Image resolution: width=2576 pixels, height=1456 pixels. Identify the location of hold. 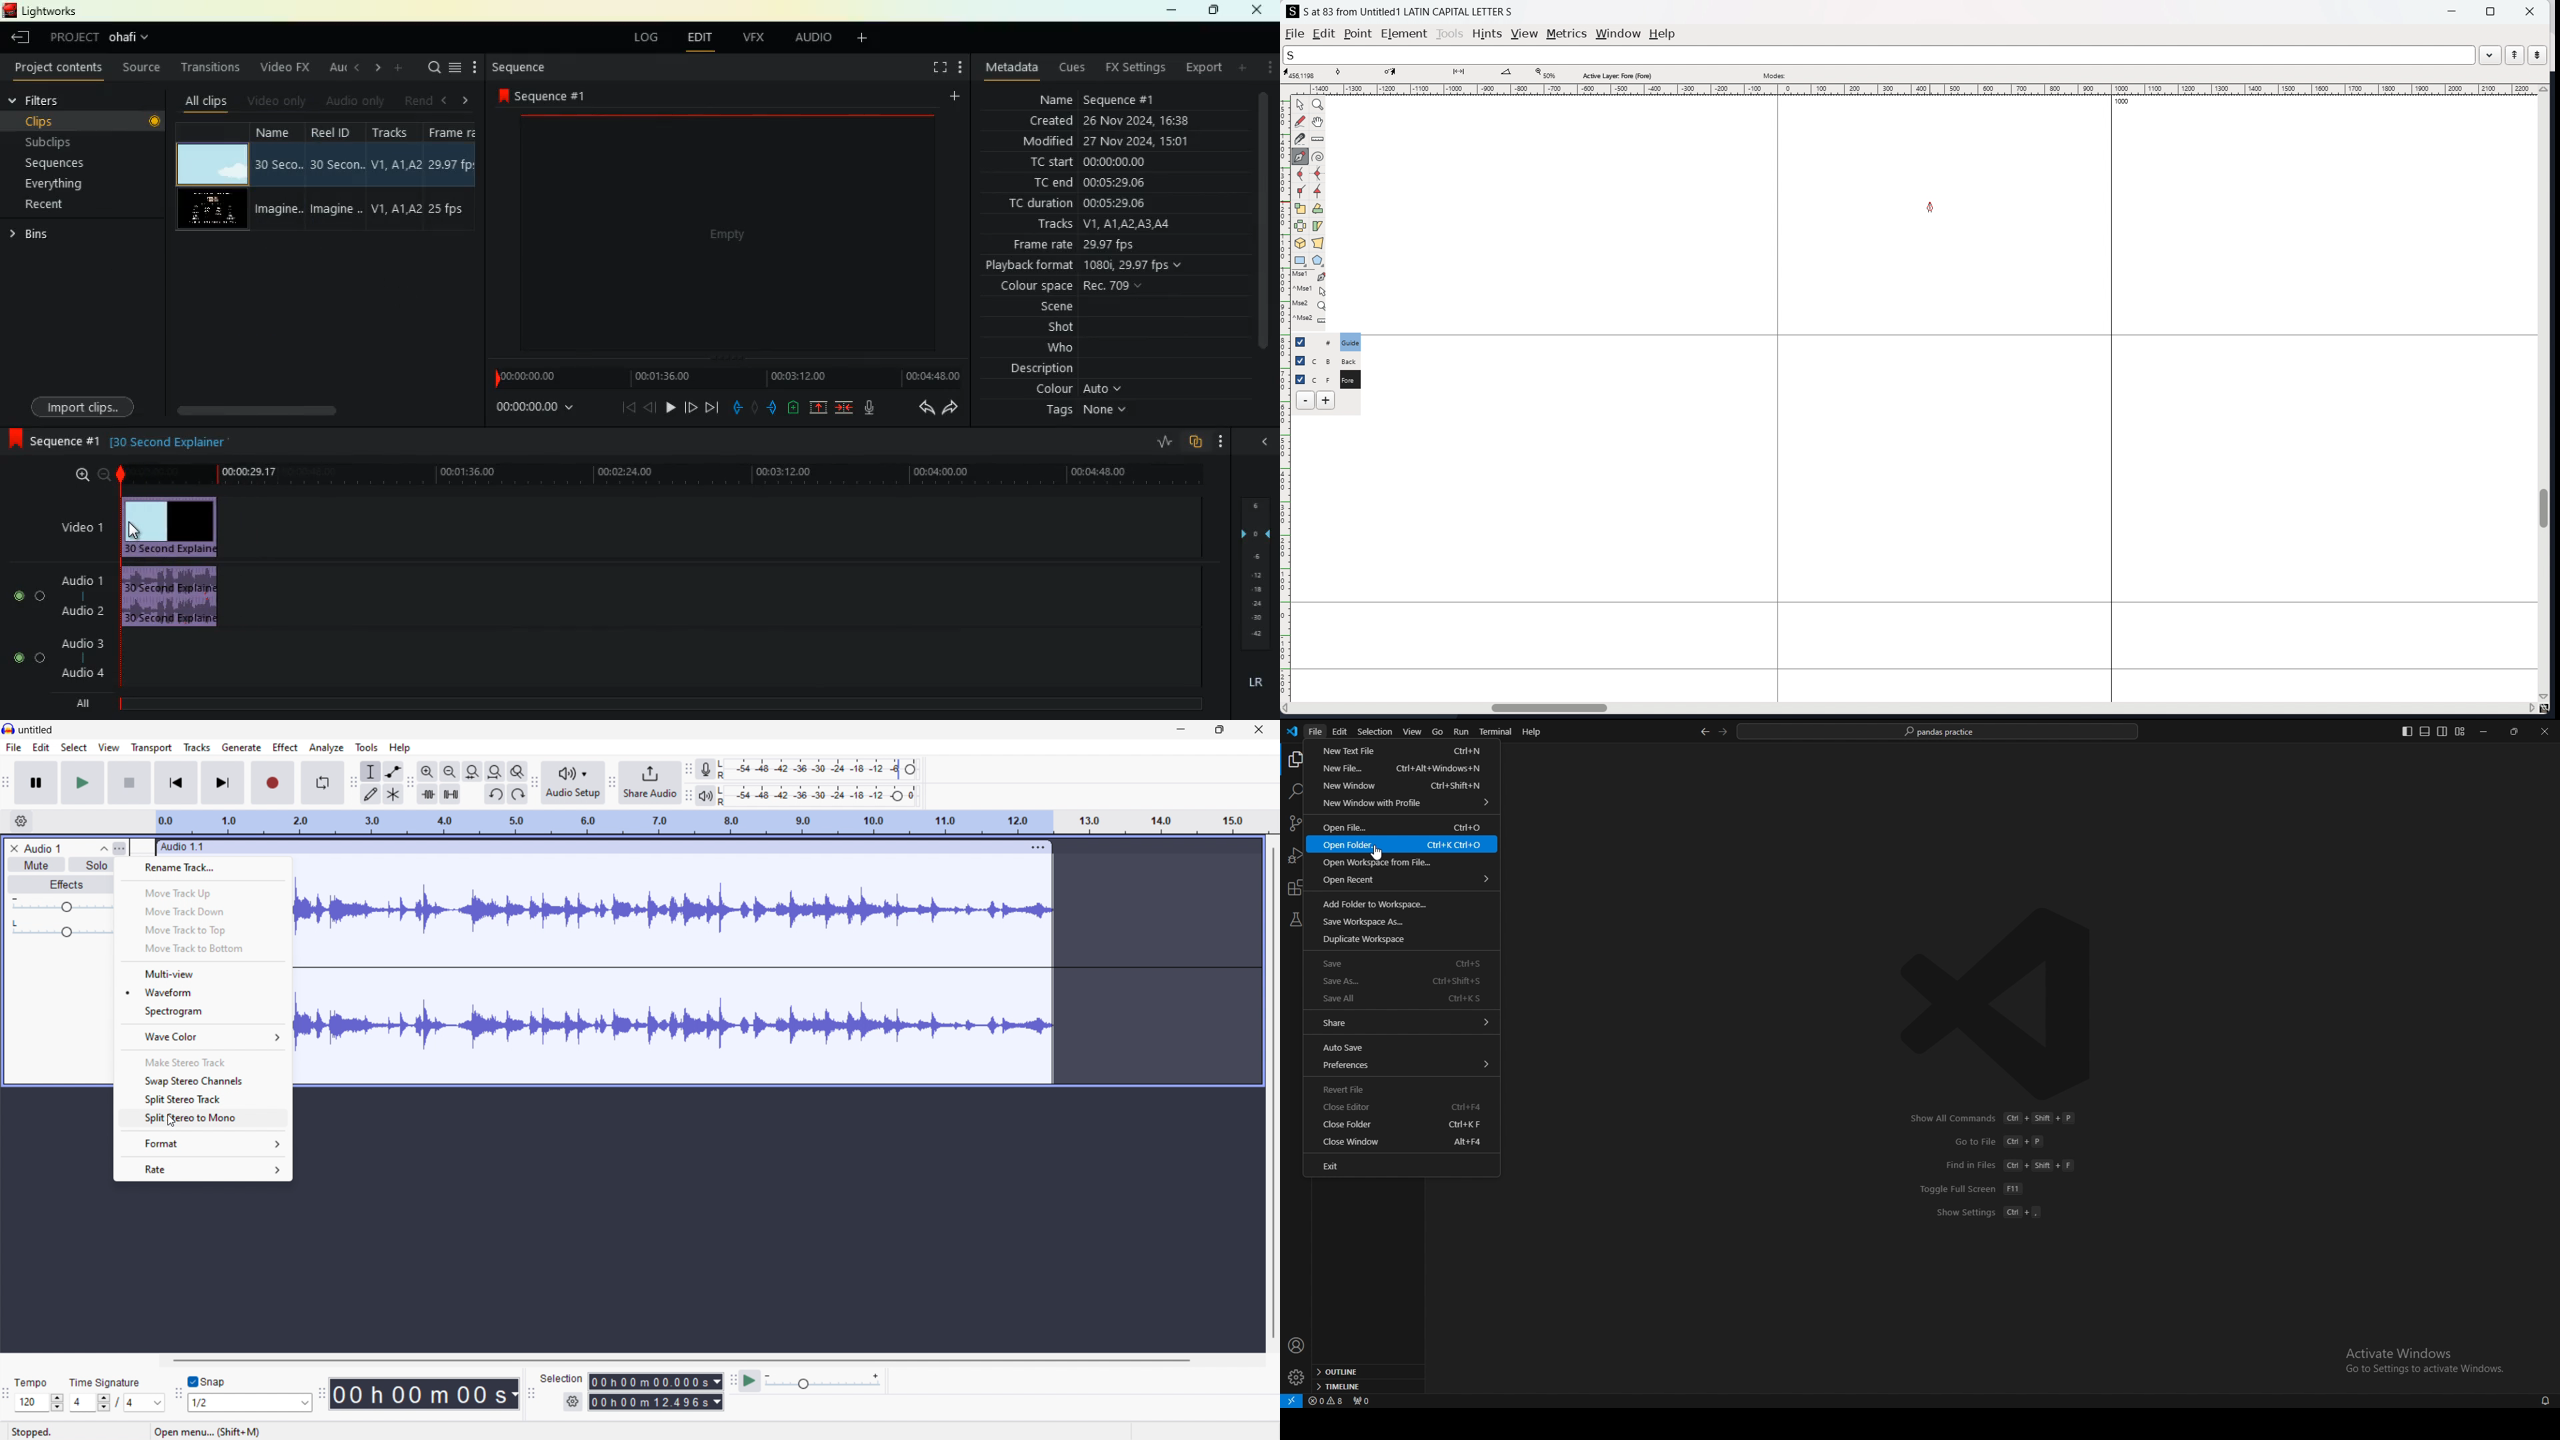
(755, 406).